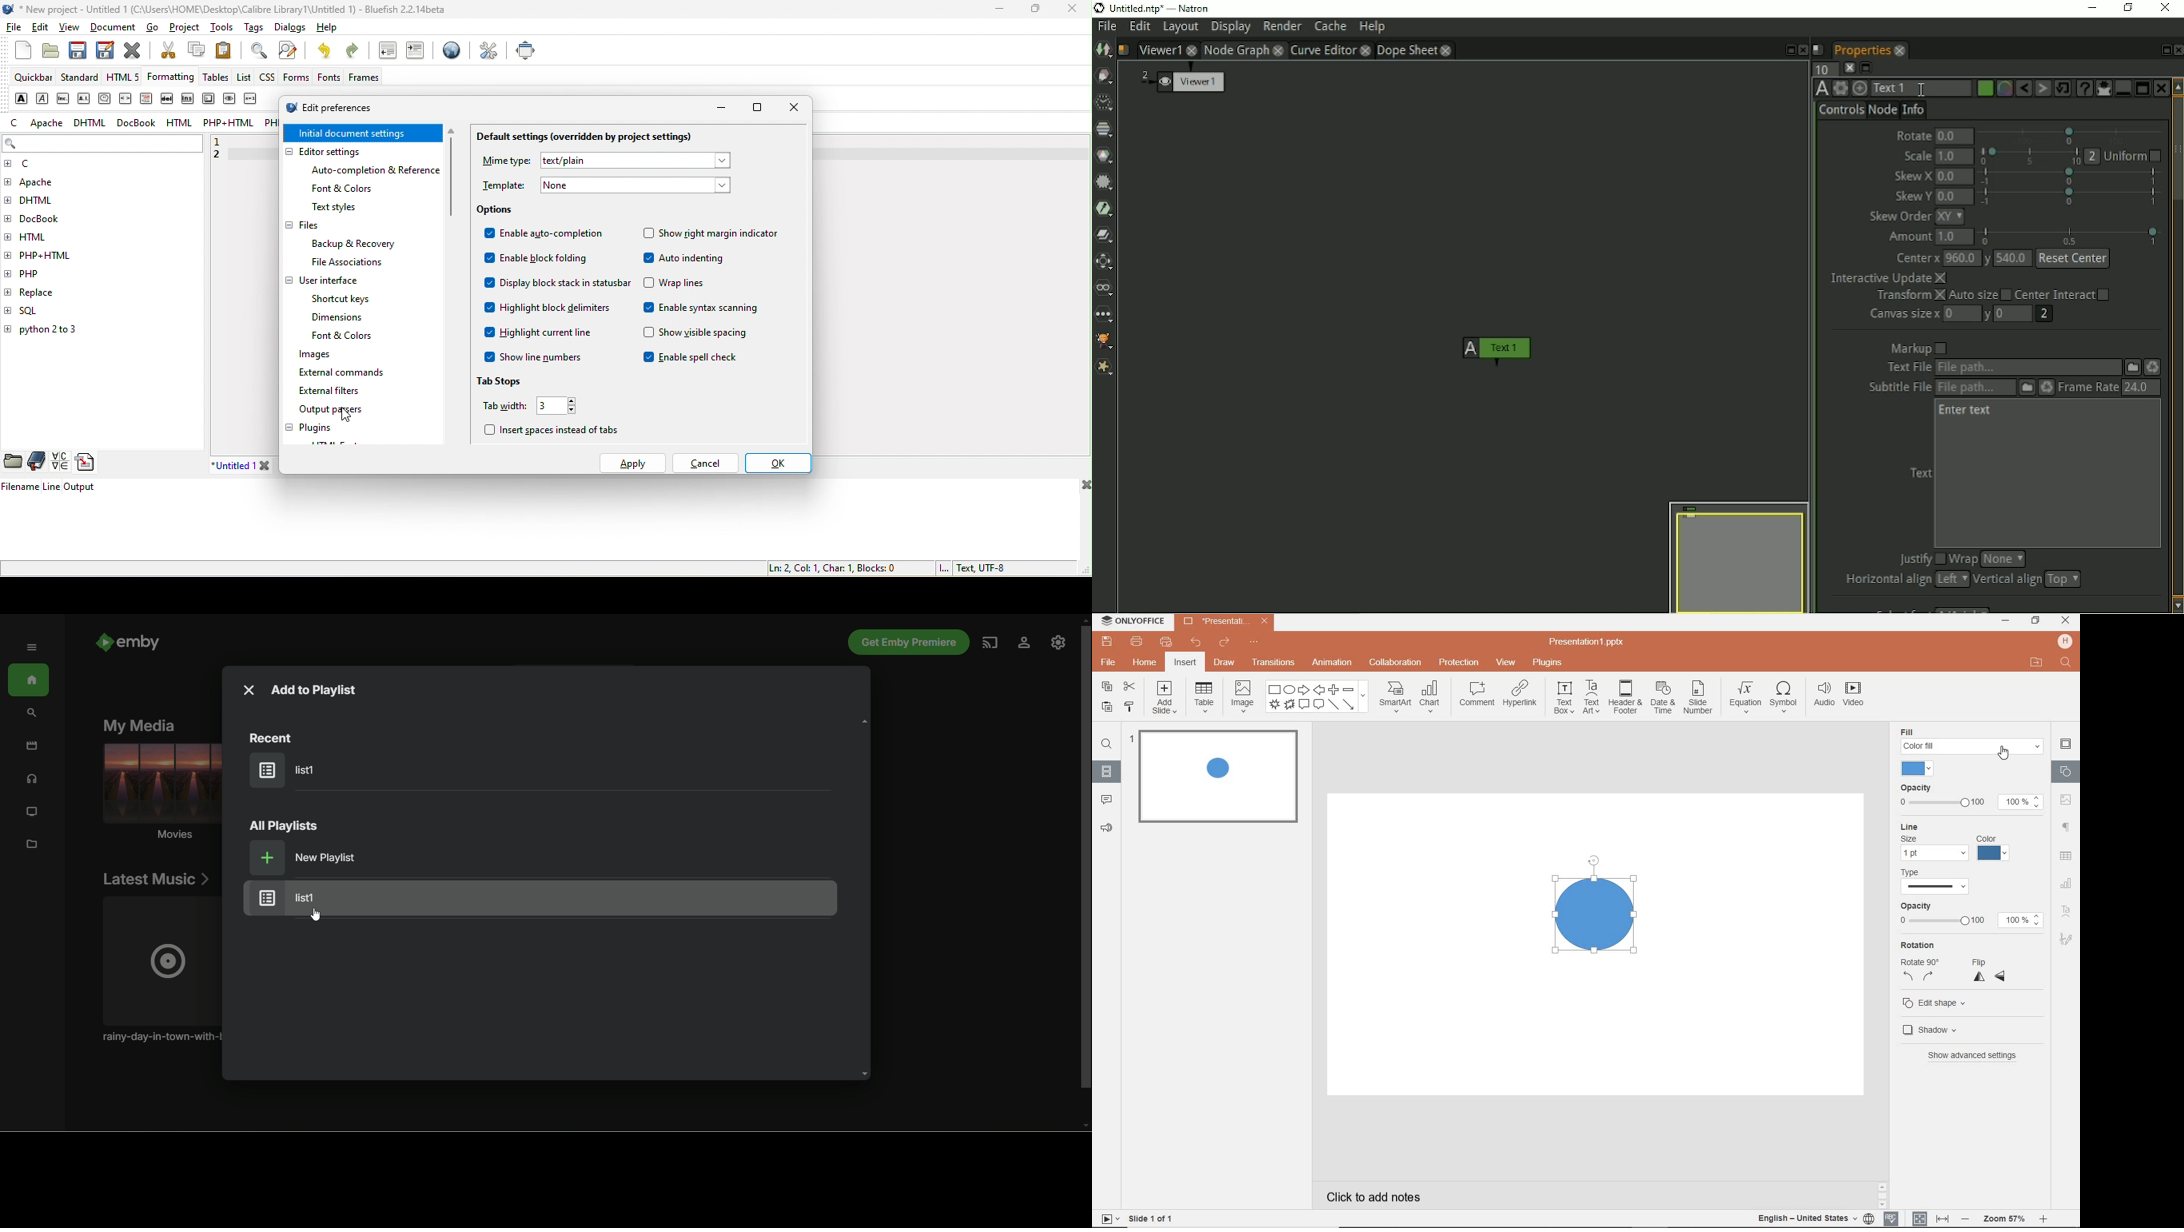 The width and height of the screenshot is (2184, 1232). I want to click on enable spell check, so click(699, 359).